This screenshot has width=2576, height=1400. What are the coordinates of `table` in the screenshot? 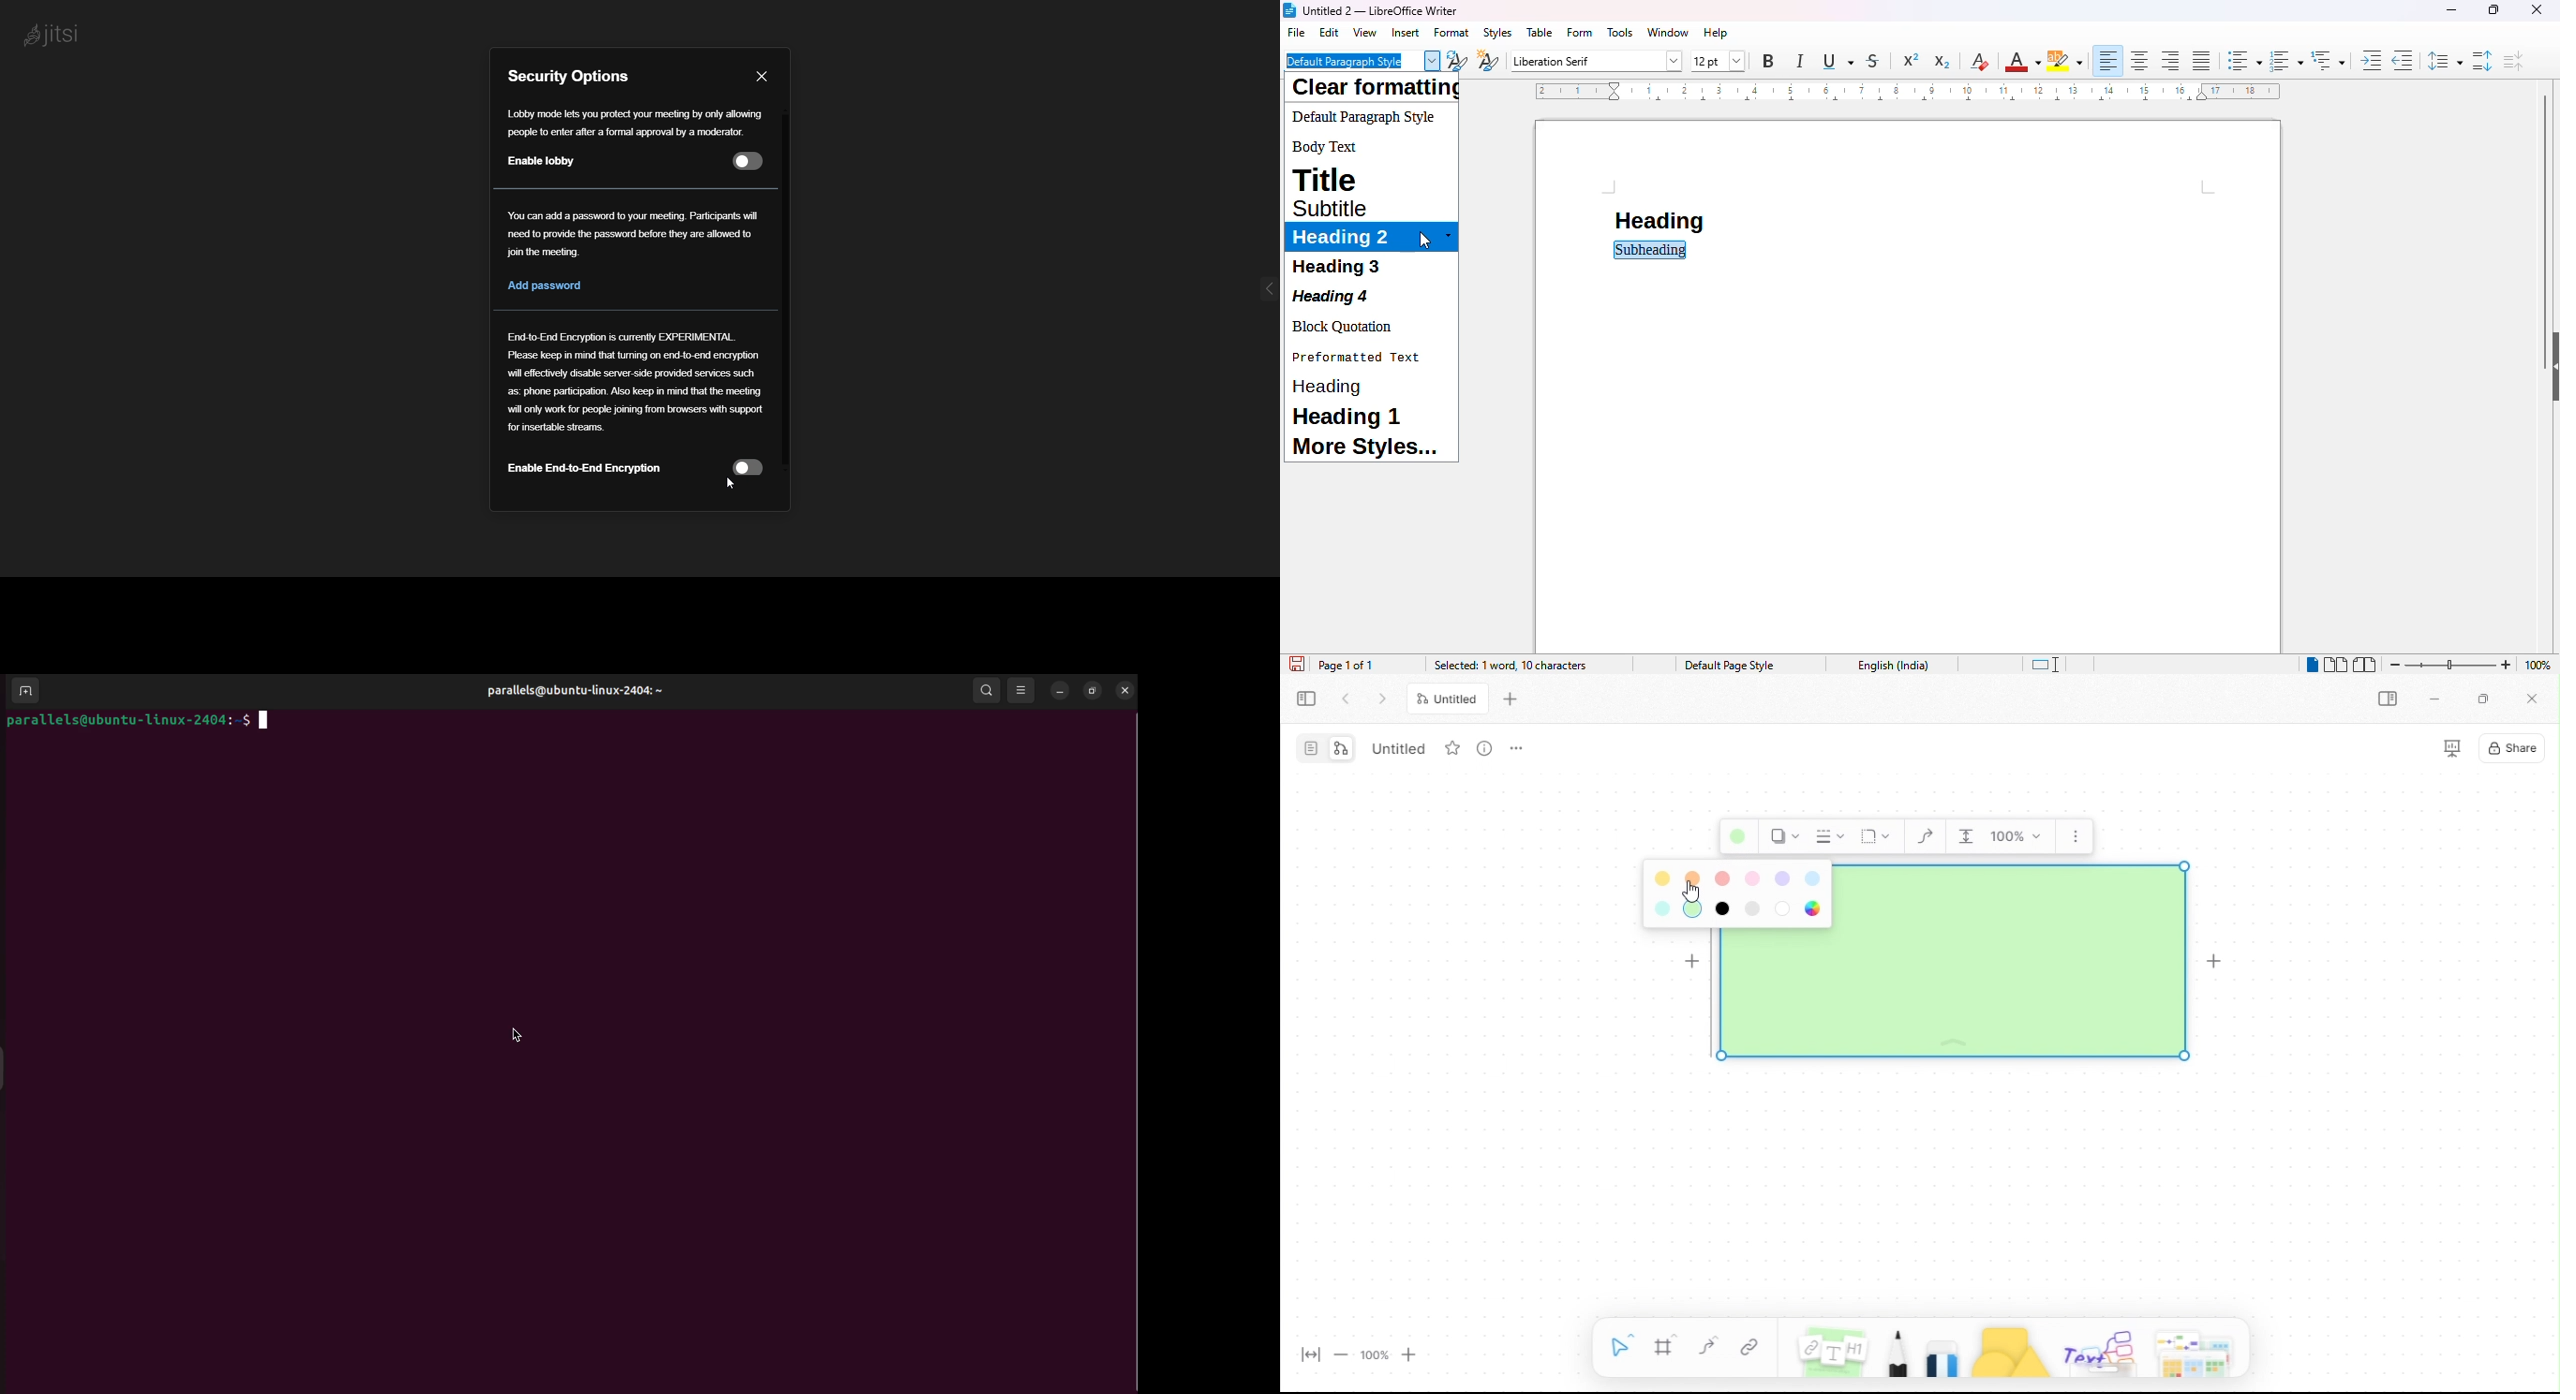 It's located at (1540, 32).